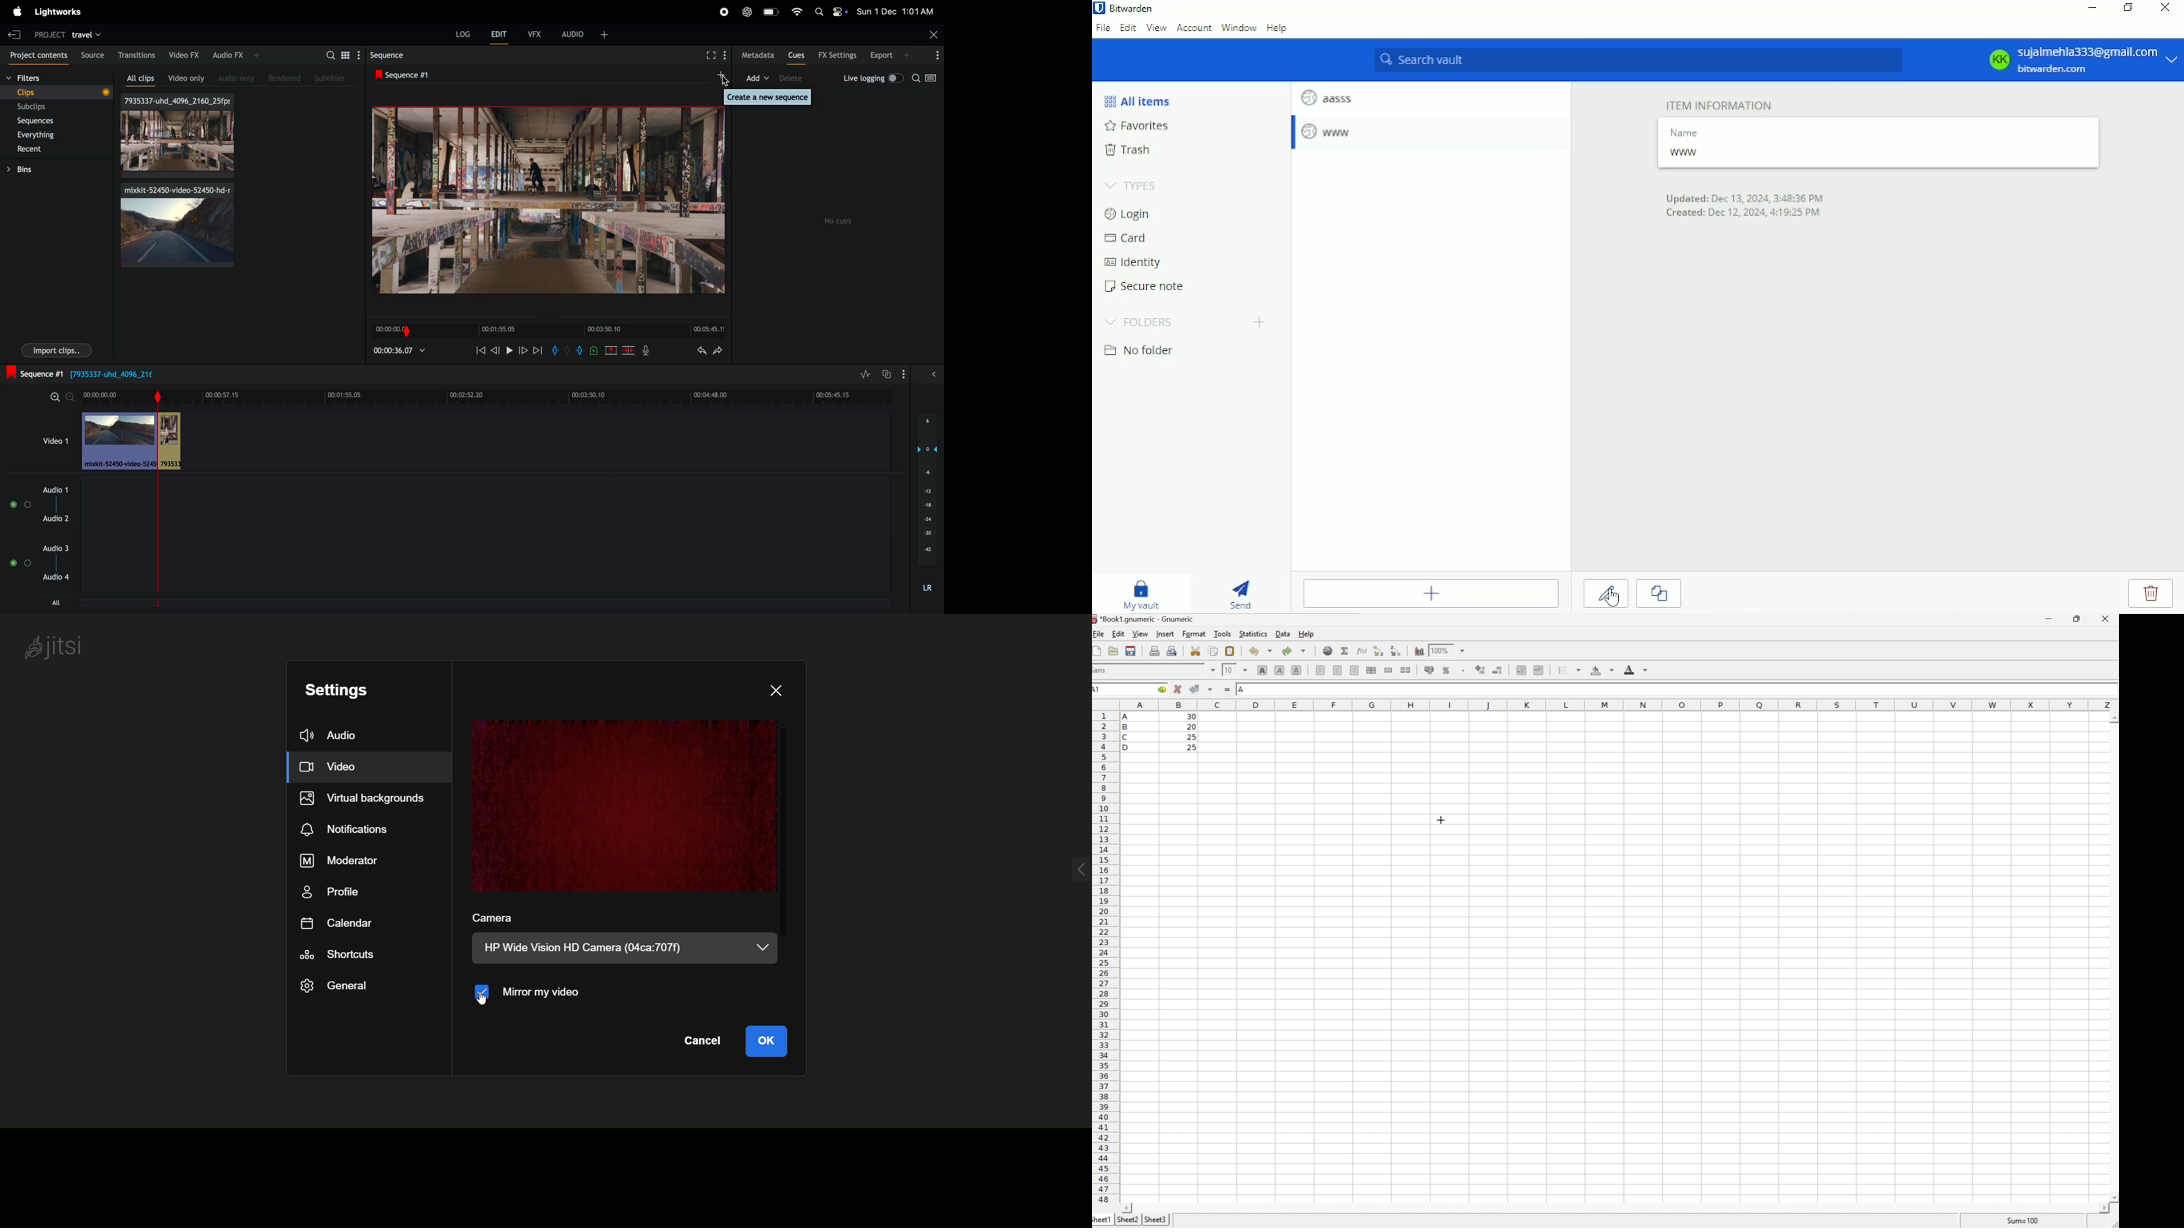 The width and height of the screenshot is (2184, 1232). What do you see at coordinates (50, 35) in the screenshot?
I see `project` at bounding box center [50, 35].